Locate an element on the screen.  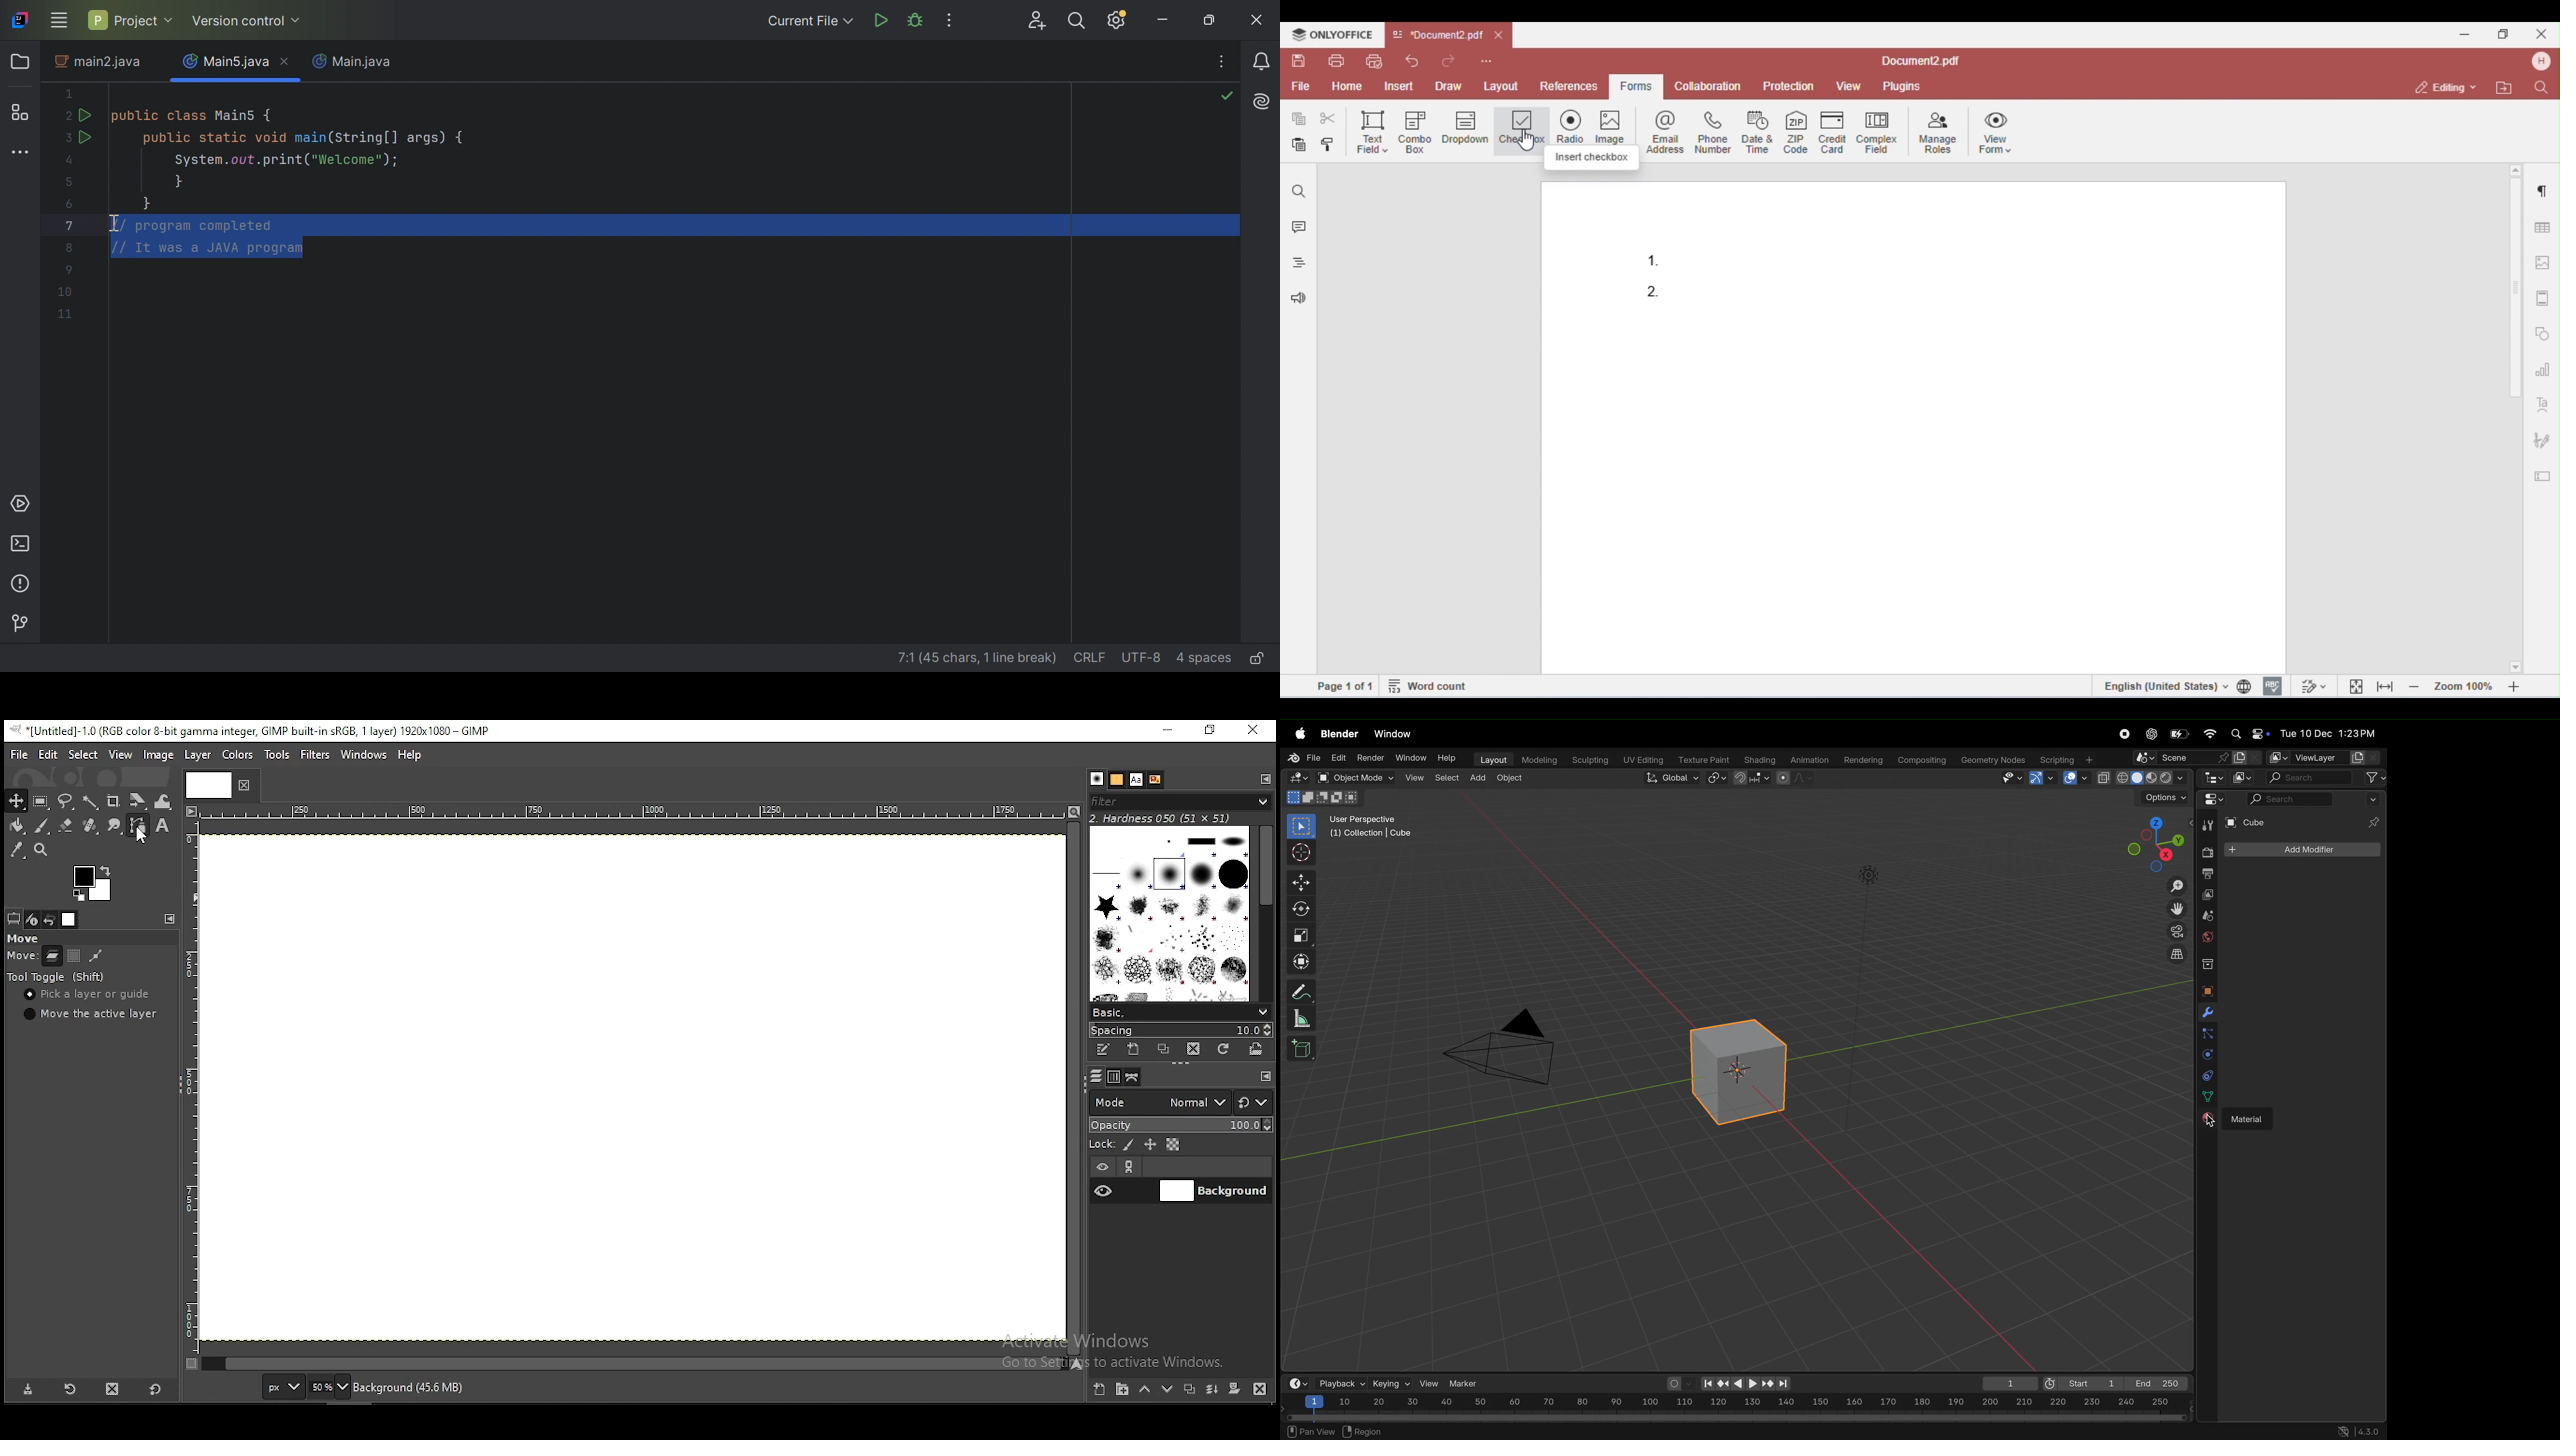
select is located at coordinates (82, 755).